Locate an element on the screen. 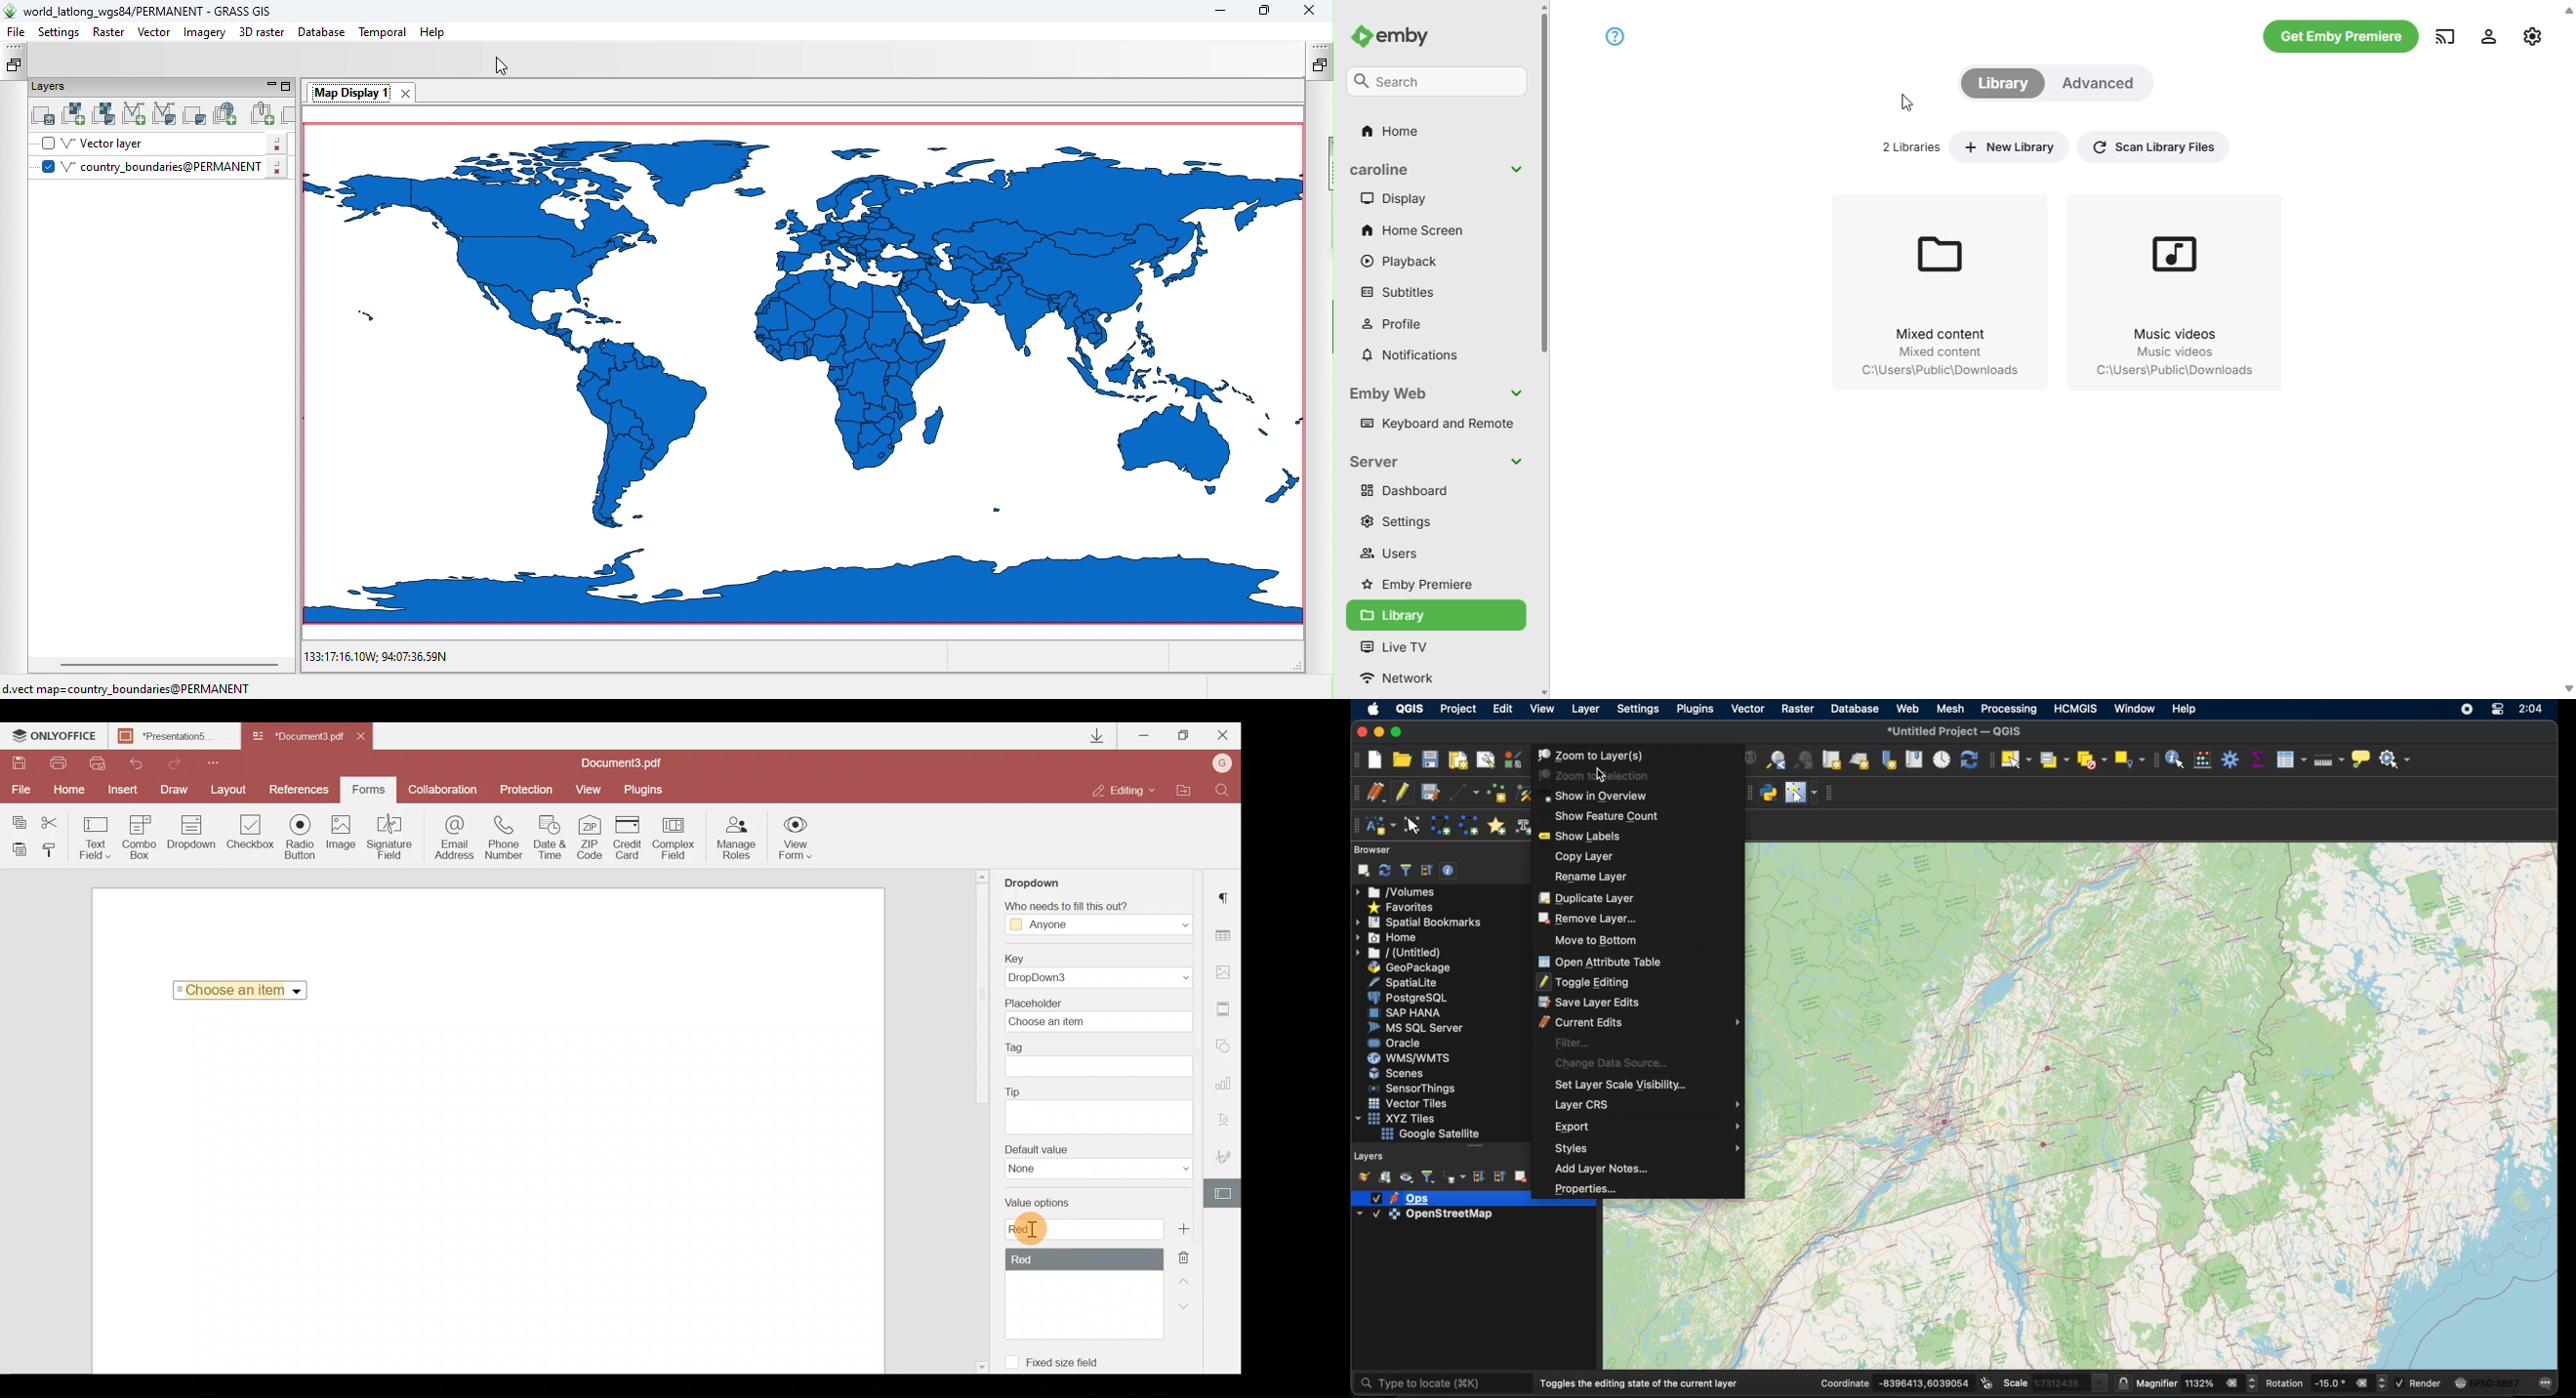 The width and height of the screenshot is (2576, 1400). settings is located at coordinates (2535, 35).